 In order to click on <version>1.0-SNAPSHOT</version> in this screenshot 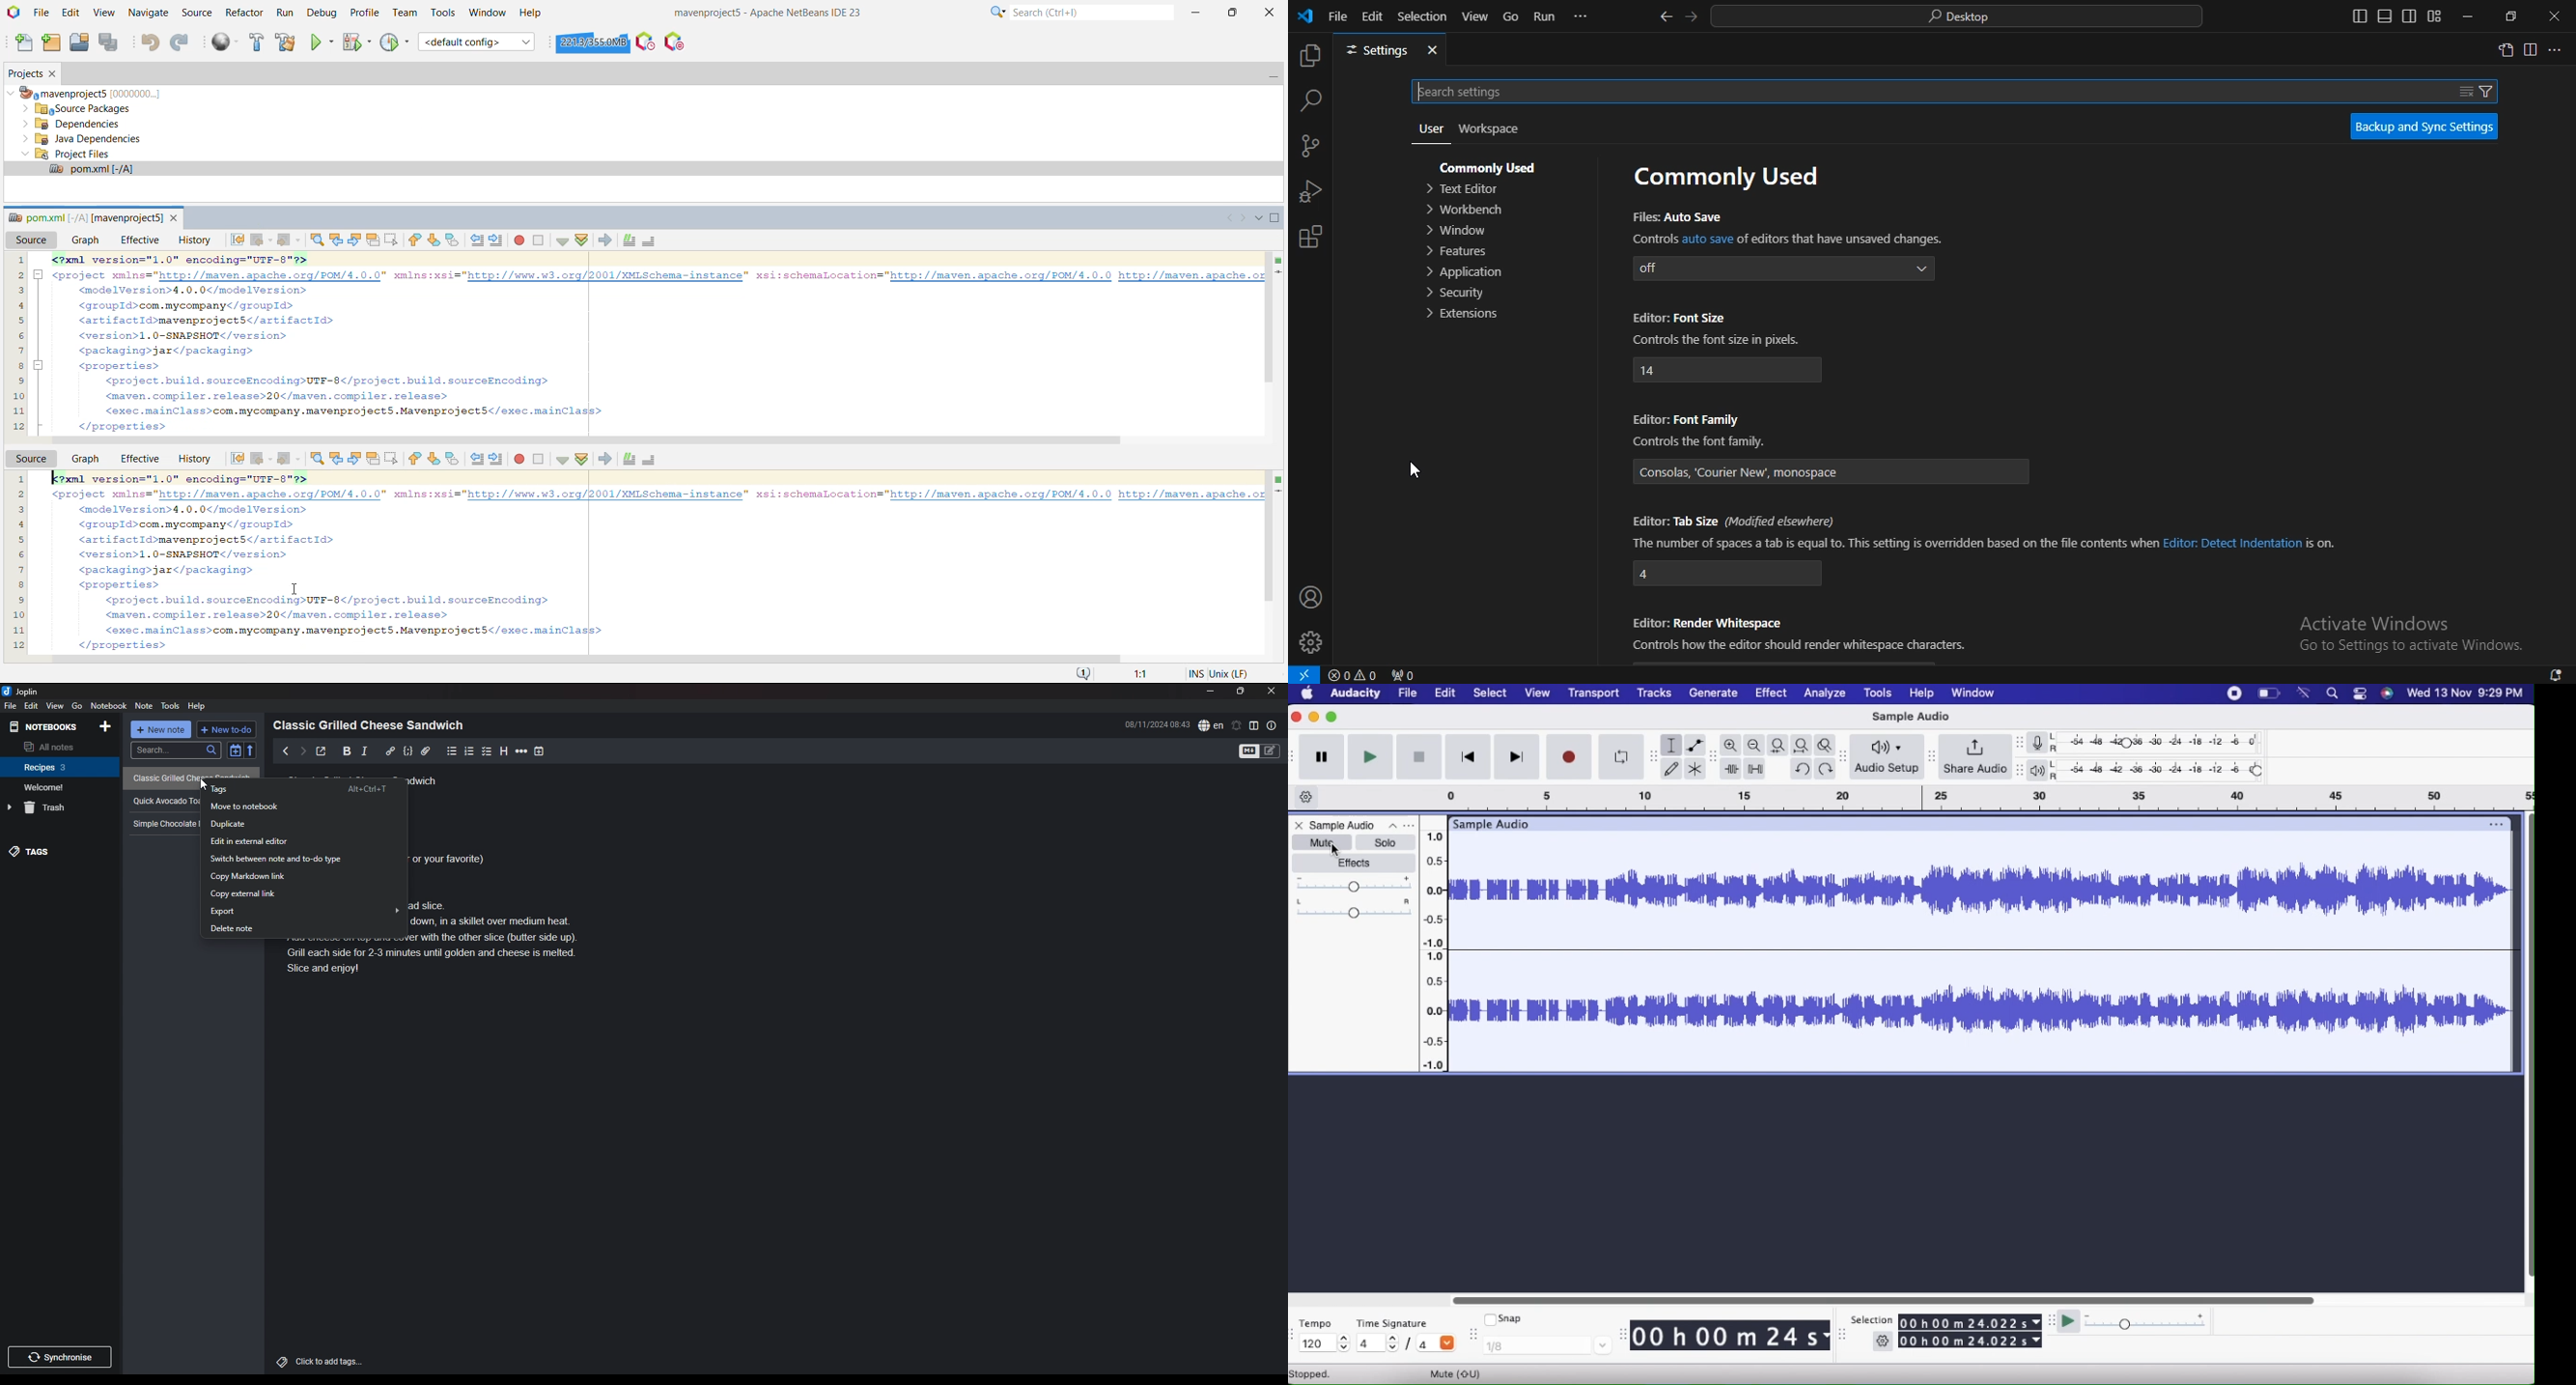, I will do `click(186, 336)`.